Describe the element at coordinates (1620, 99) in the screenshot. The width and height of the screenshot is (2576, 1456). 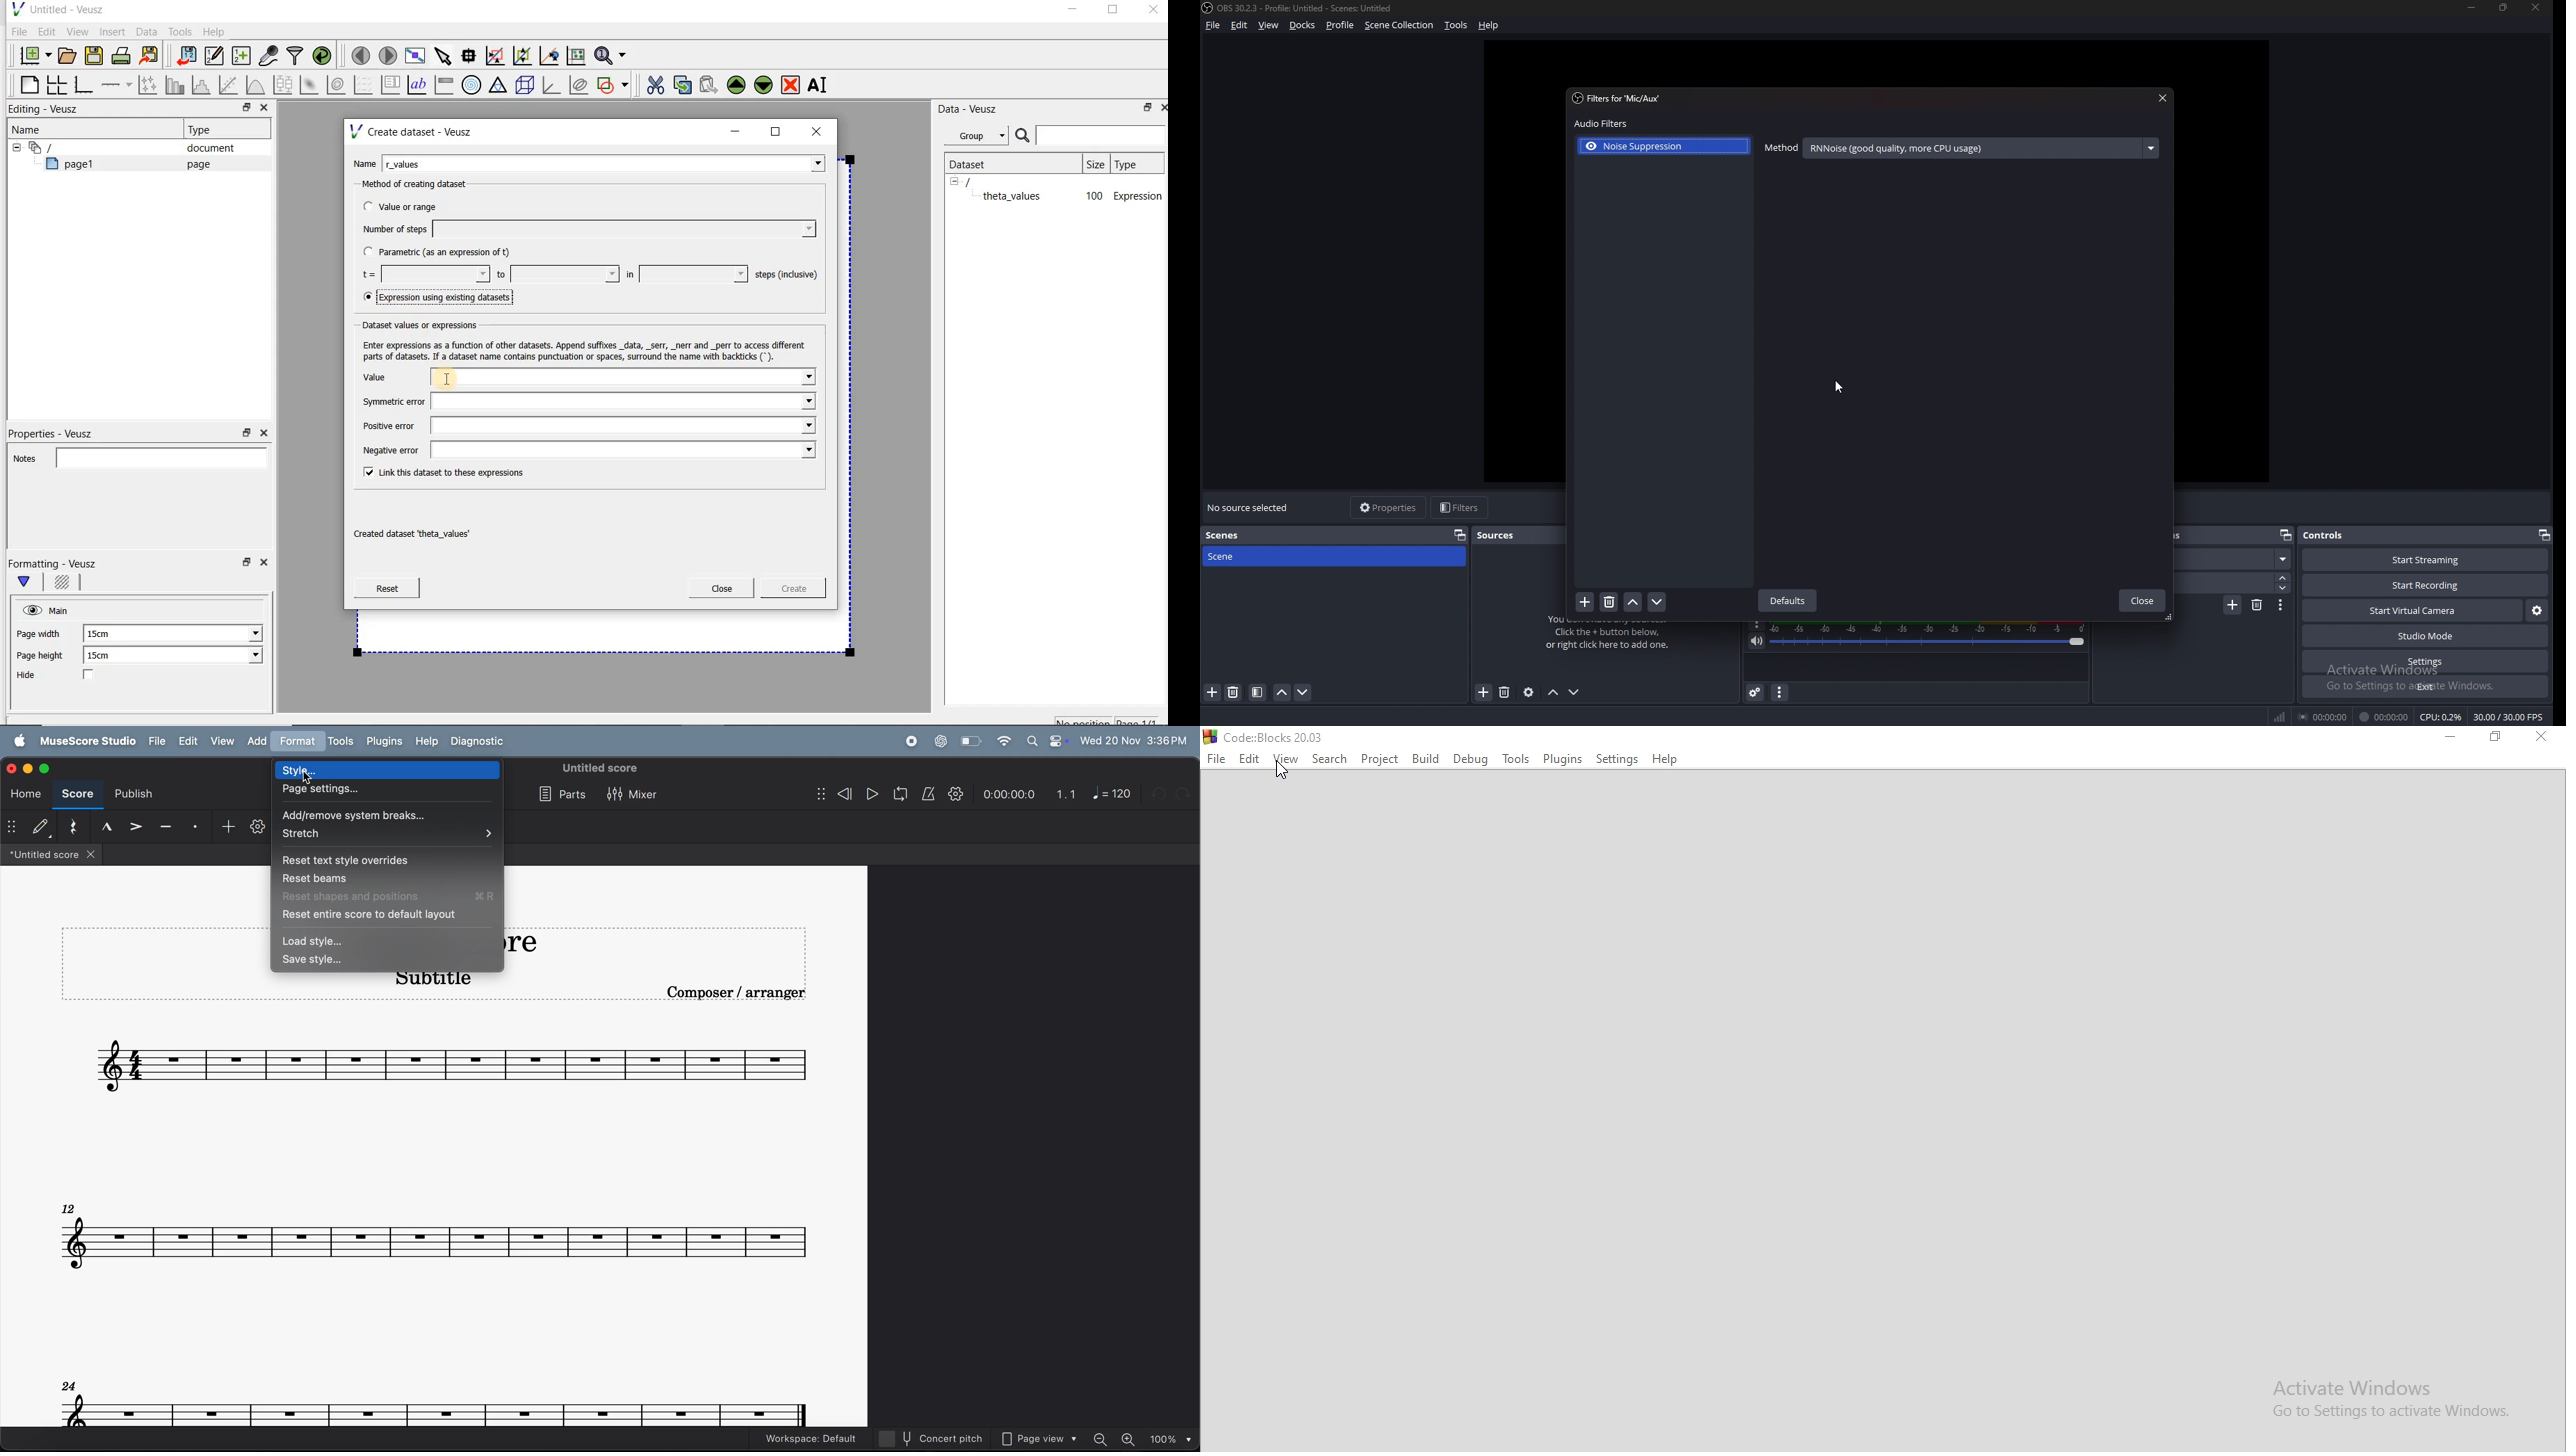
I see `filter for 'mic/aux'` at that location.